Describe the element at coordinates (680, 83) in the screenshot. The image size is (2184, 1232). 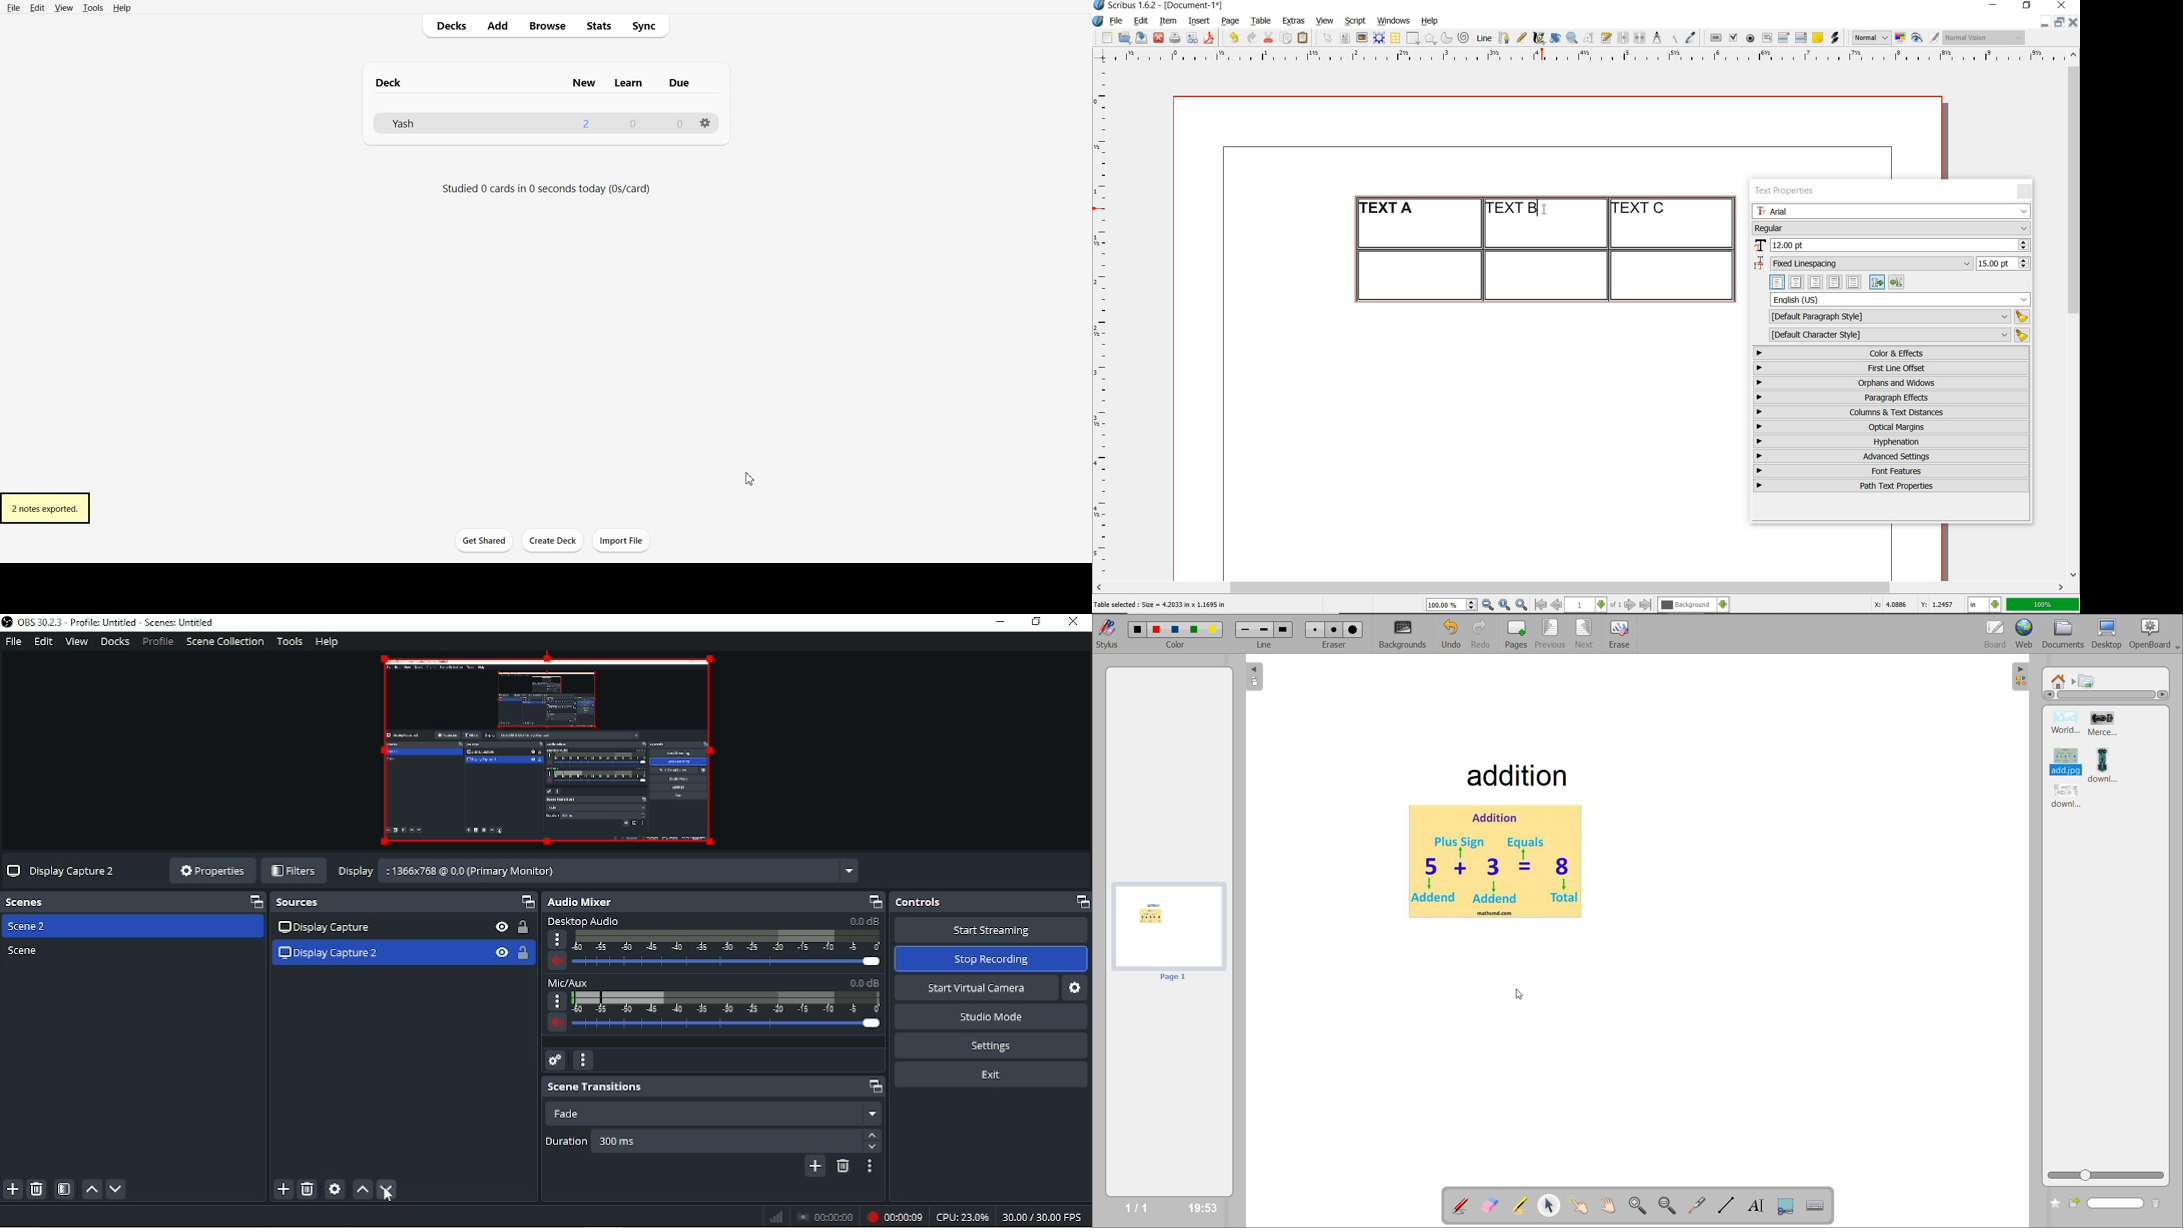
I see `due` at that location.